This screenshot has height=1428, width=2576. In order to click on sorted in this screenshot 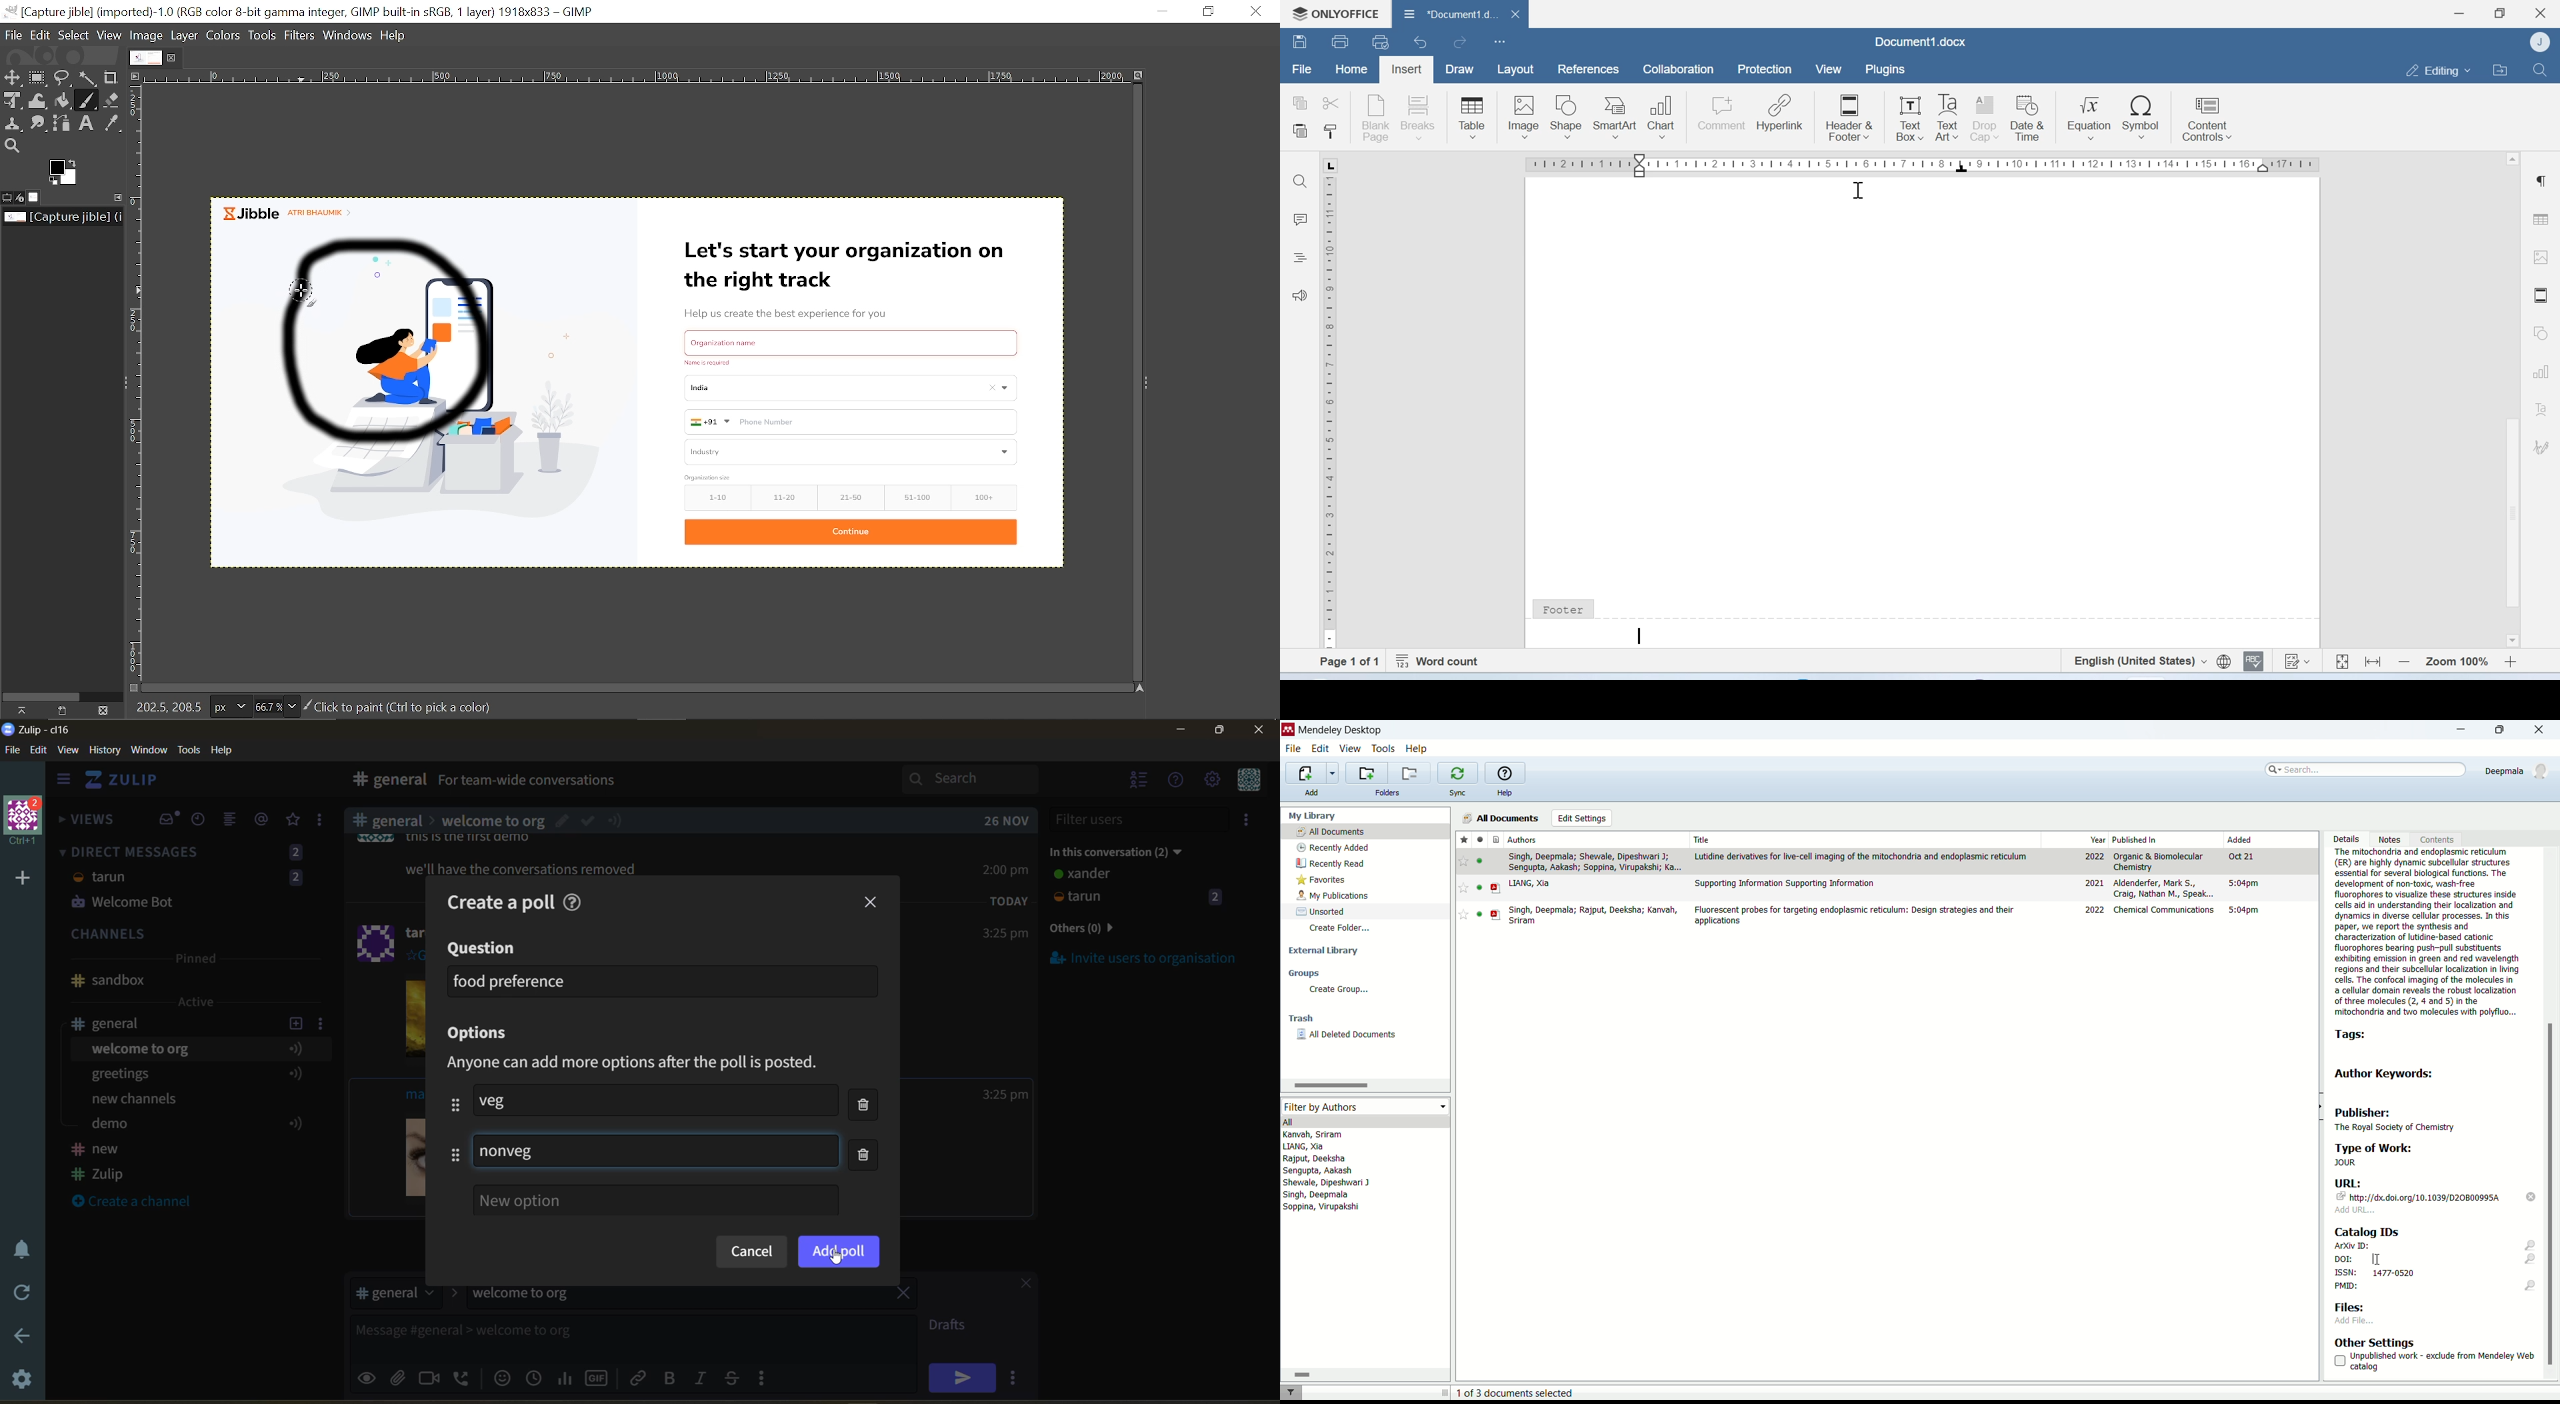, I will do `click(1321, 911)`.